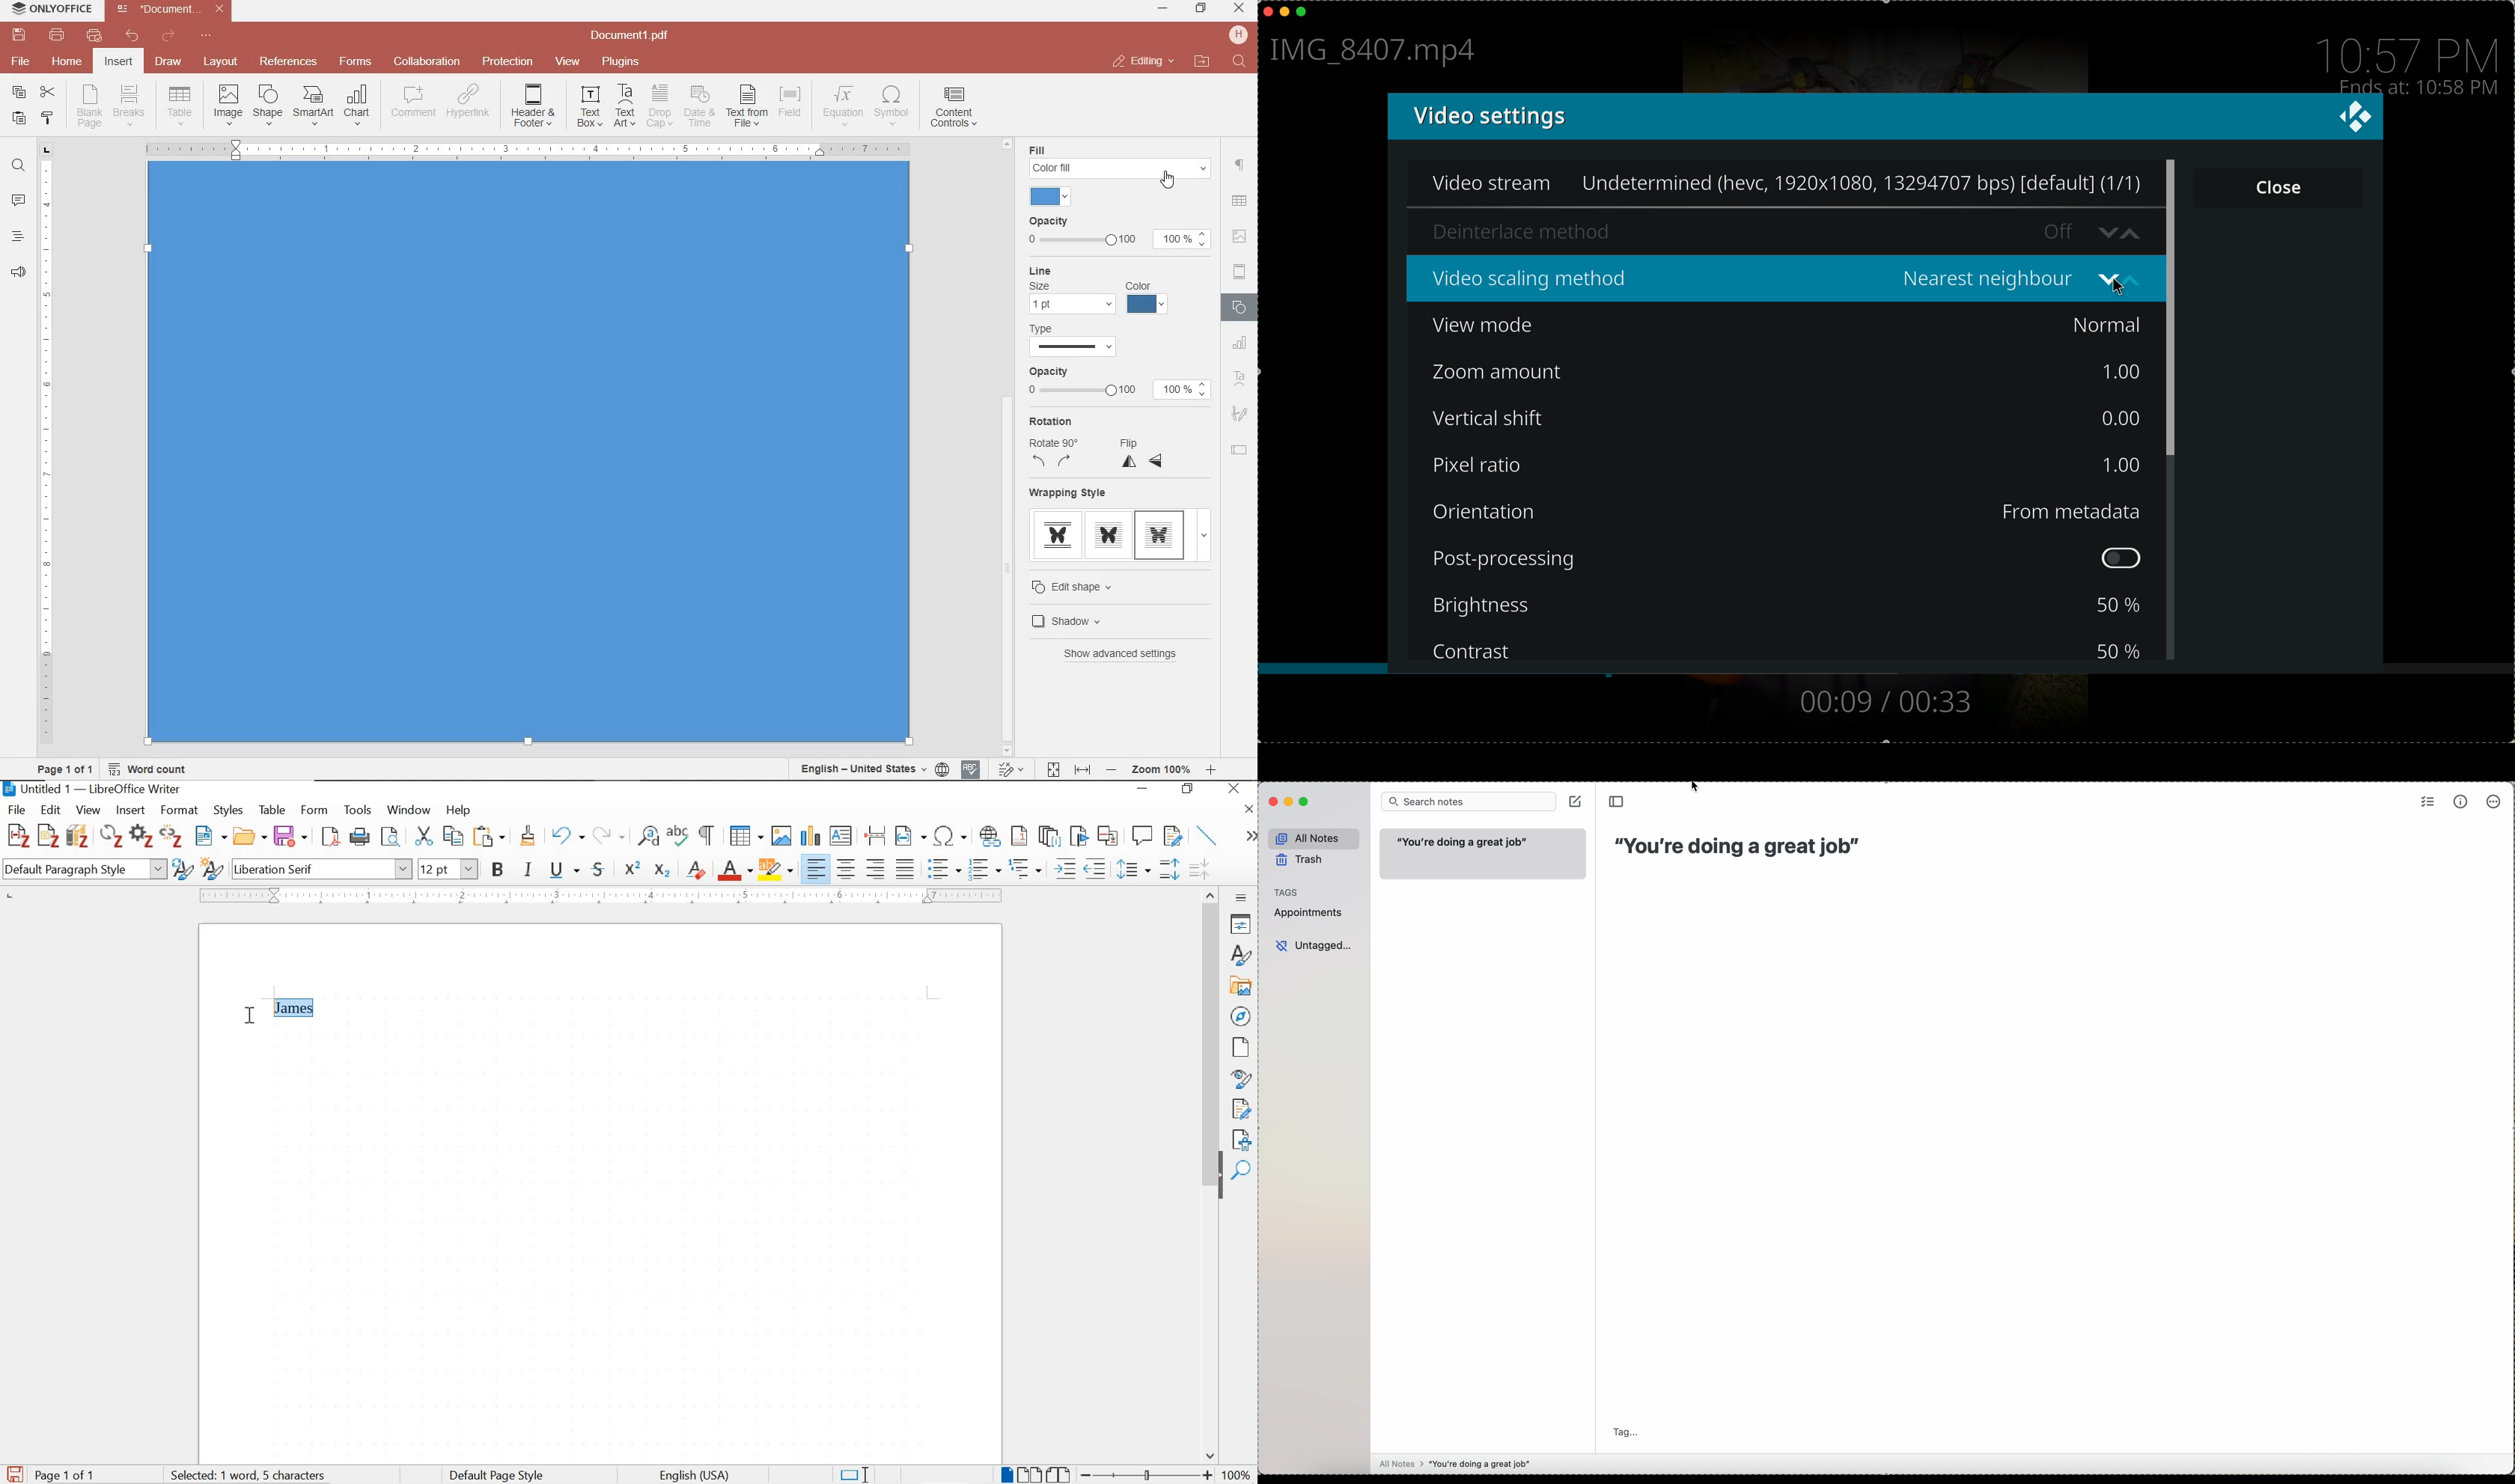 This screenshot has width=2520, height=1484. What do you see at coordinates (1101, 290) in the screenshot?
I see `LINE SETTINGS` at bounding box center [1101, 290].